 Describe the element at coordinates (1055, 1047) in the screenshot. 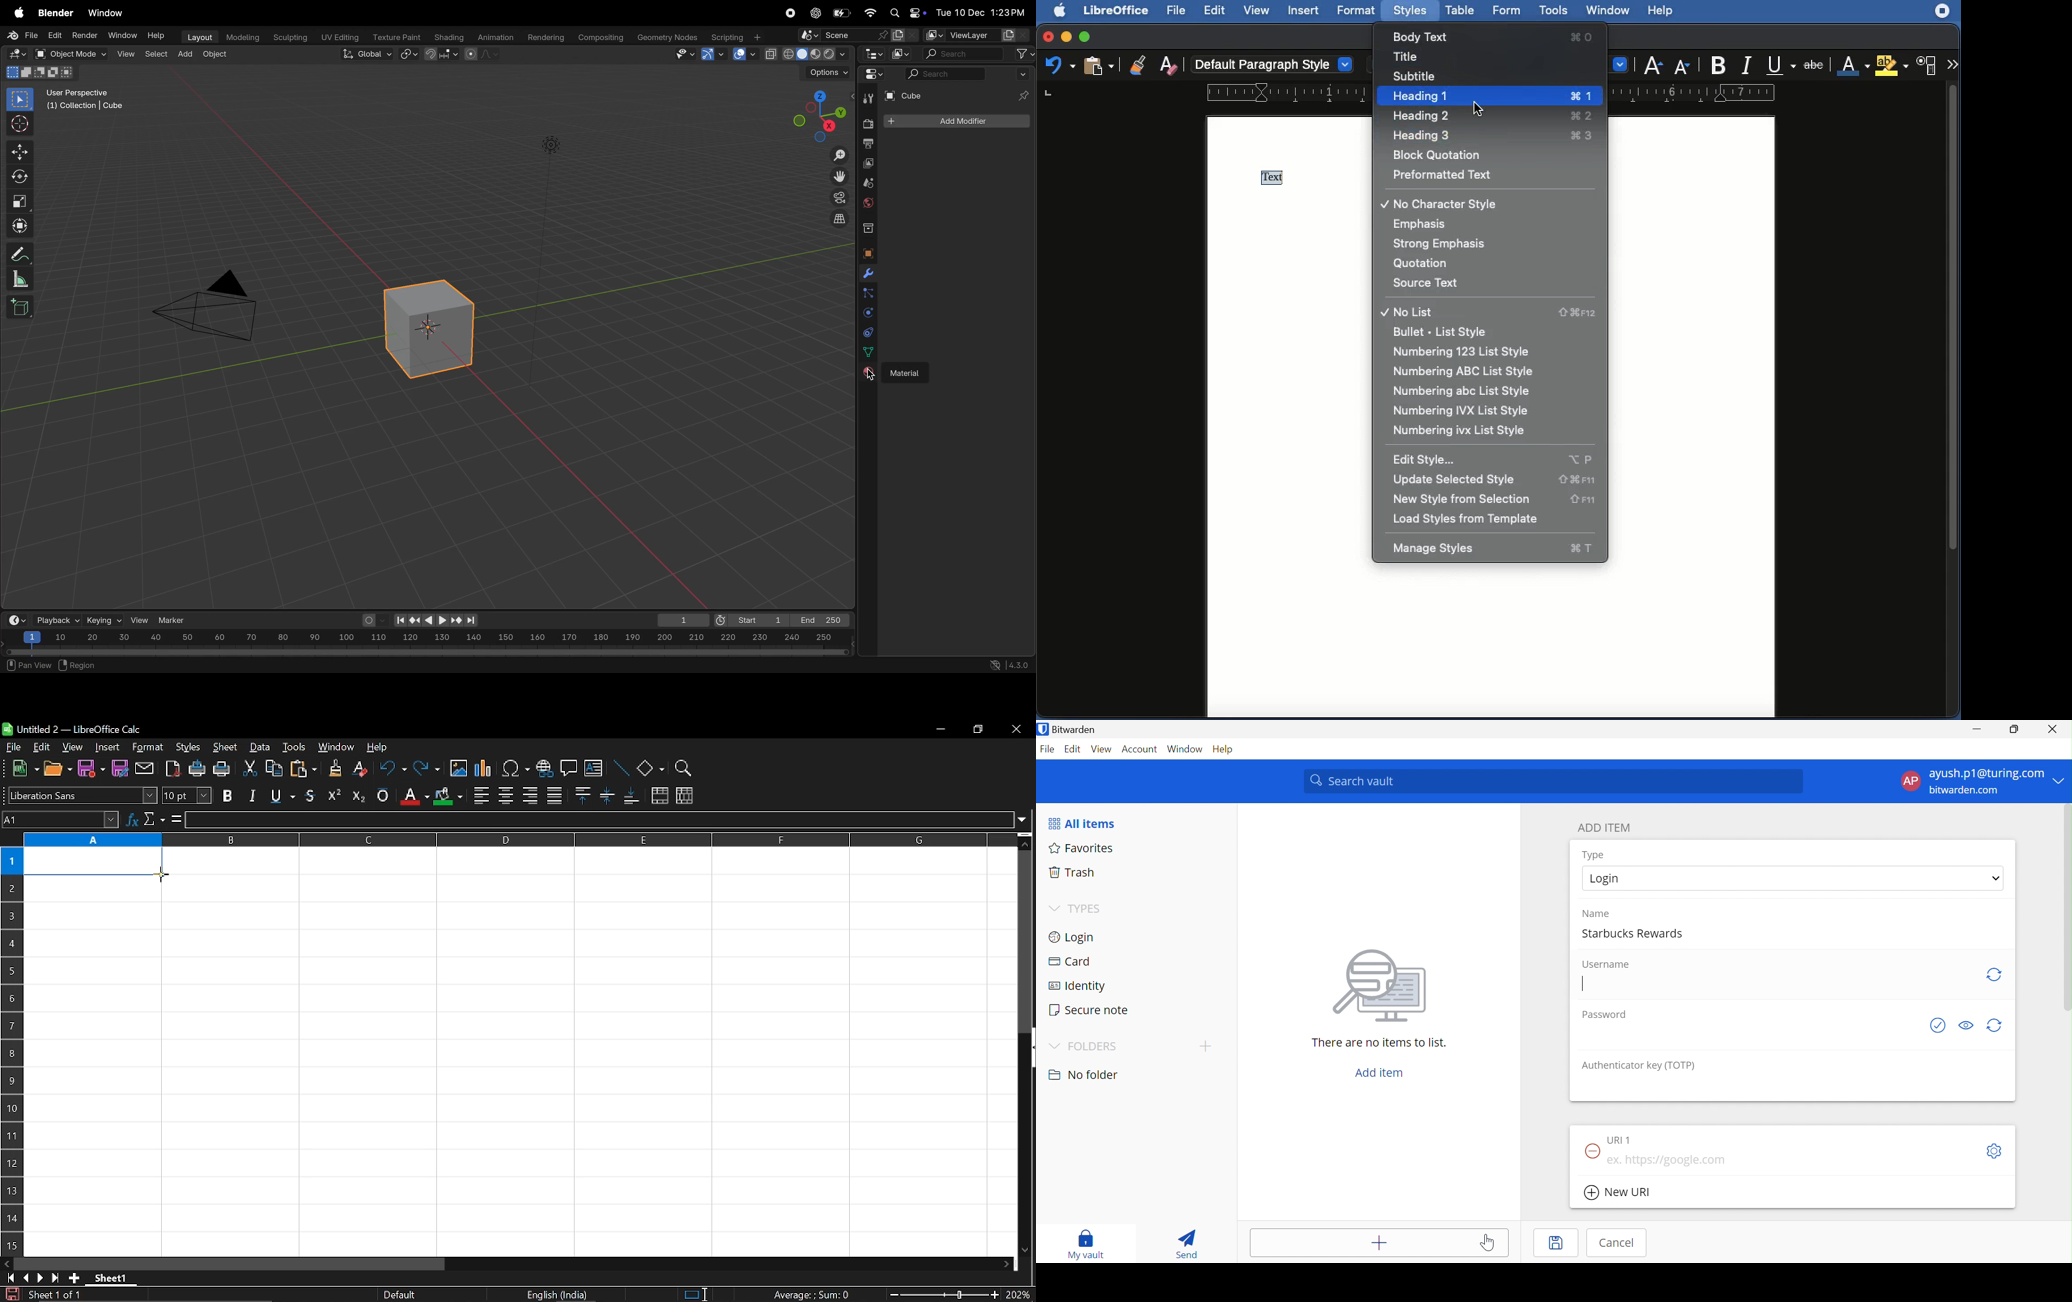

I see `Drop Down` at that location.